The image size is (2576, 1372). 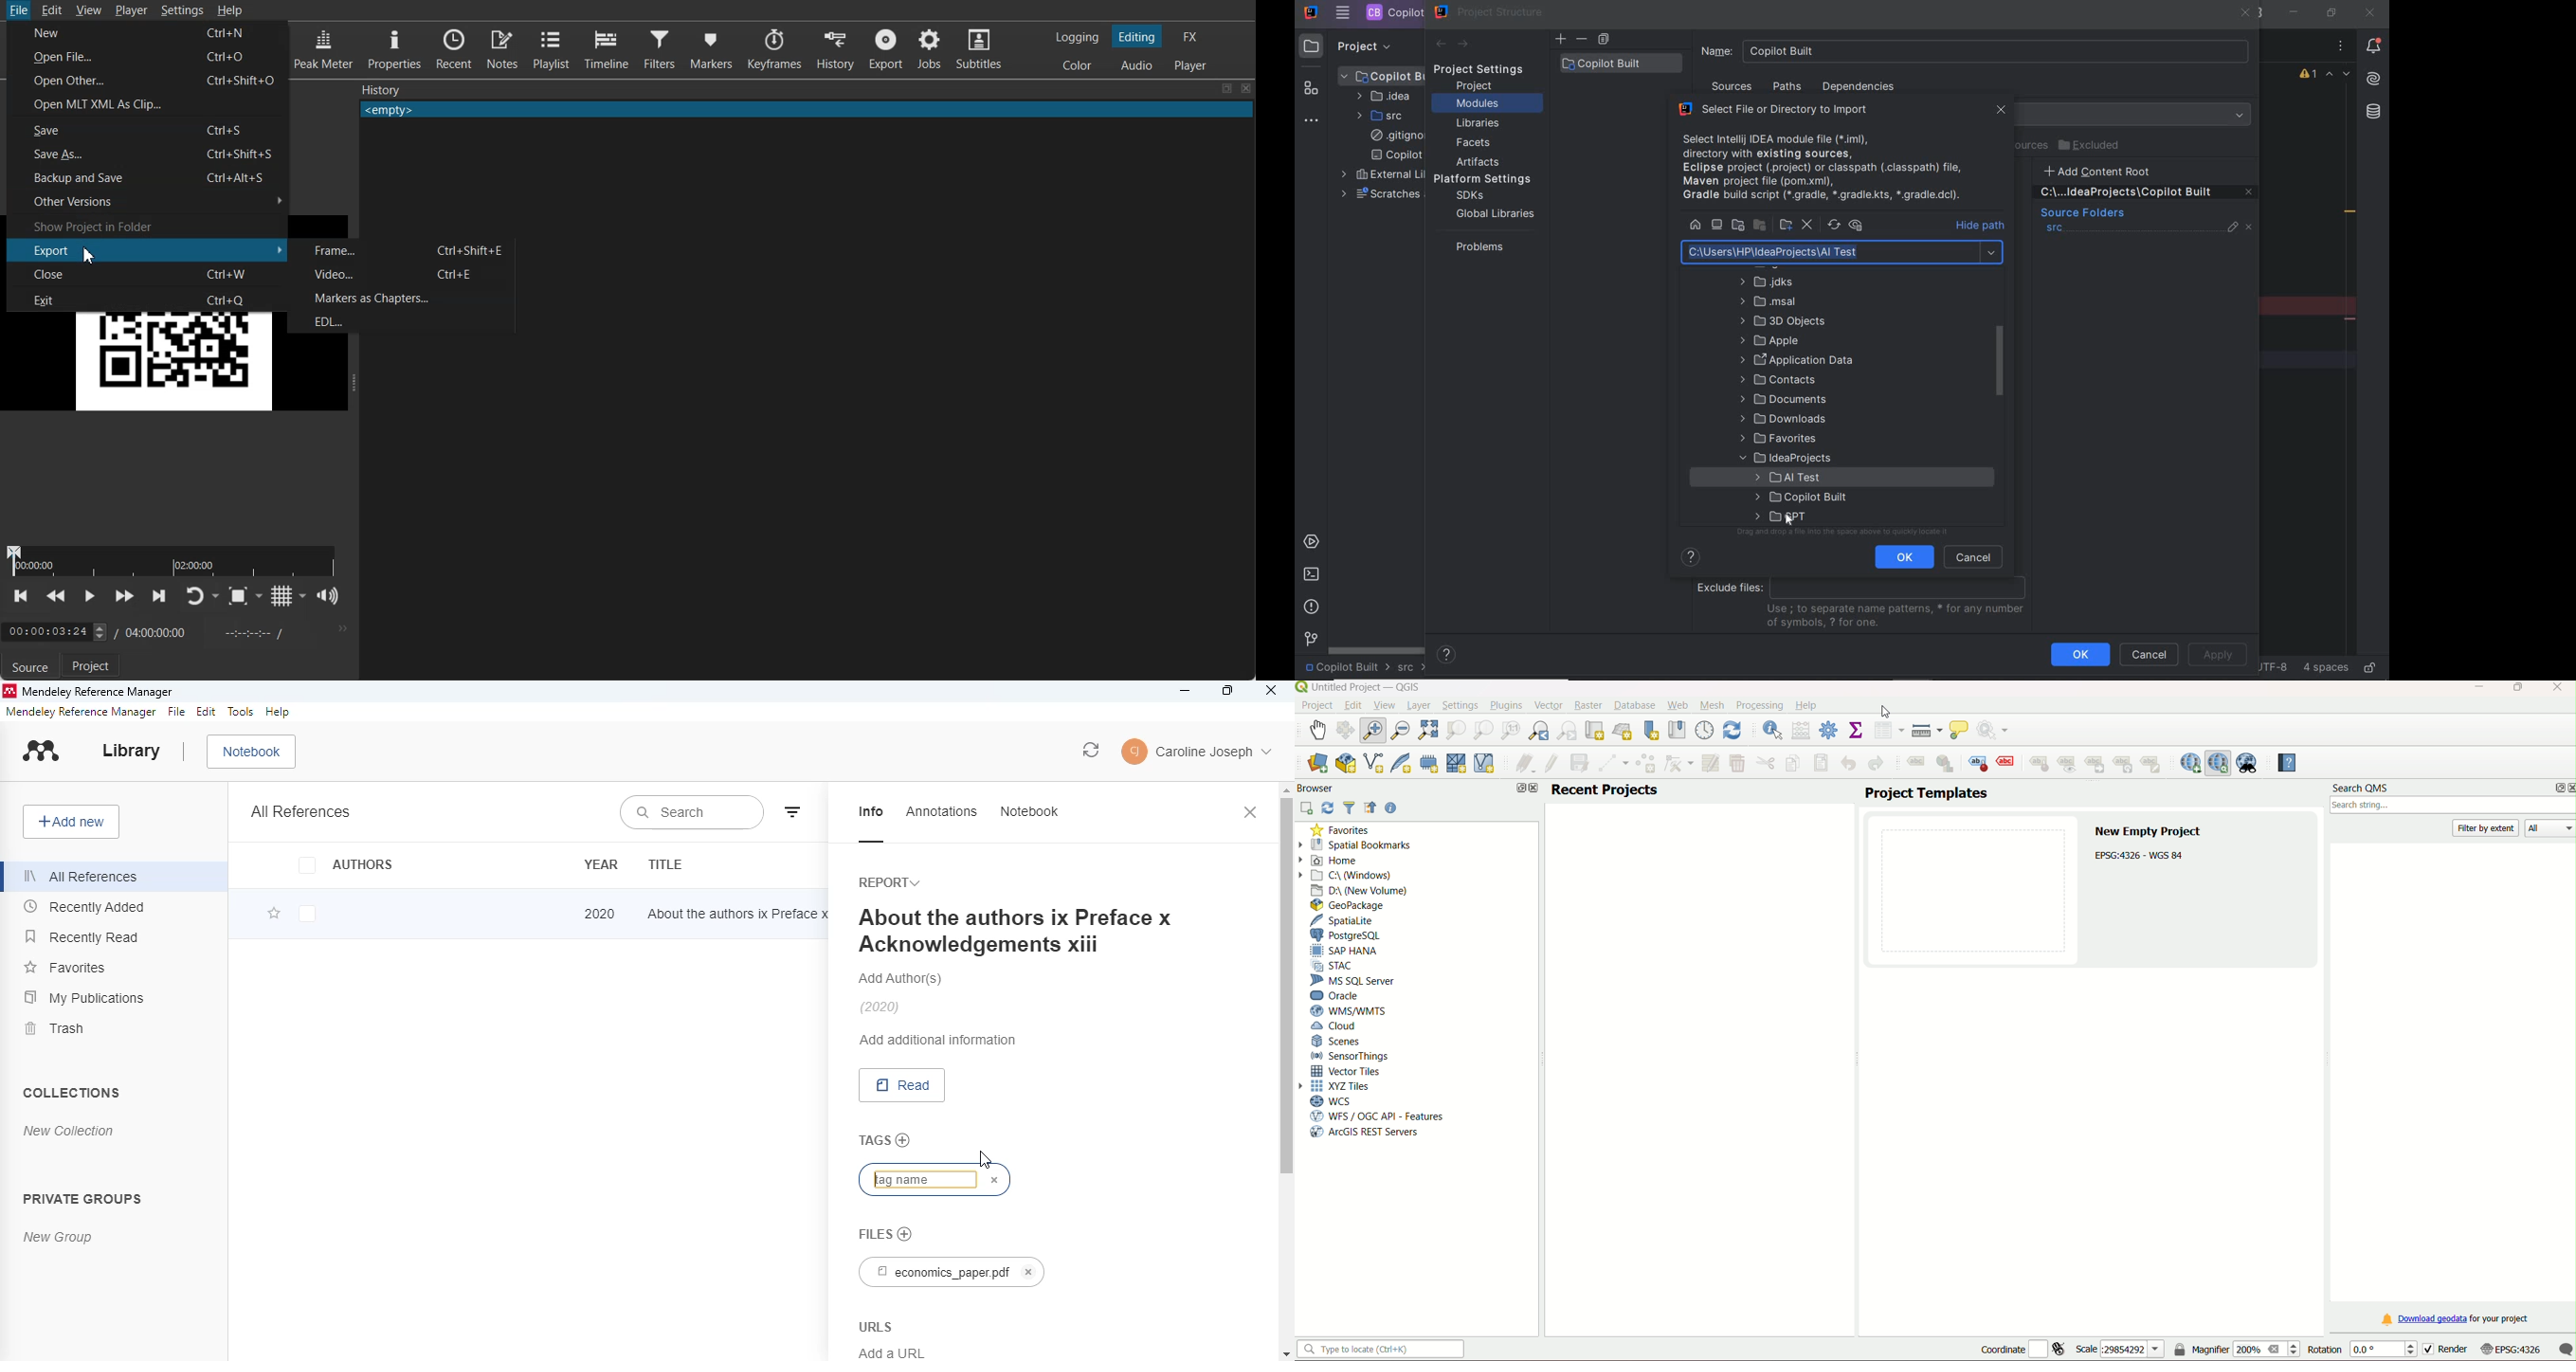 I want to click on minimize, so click(x=2475, y=687).